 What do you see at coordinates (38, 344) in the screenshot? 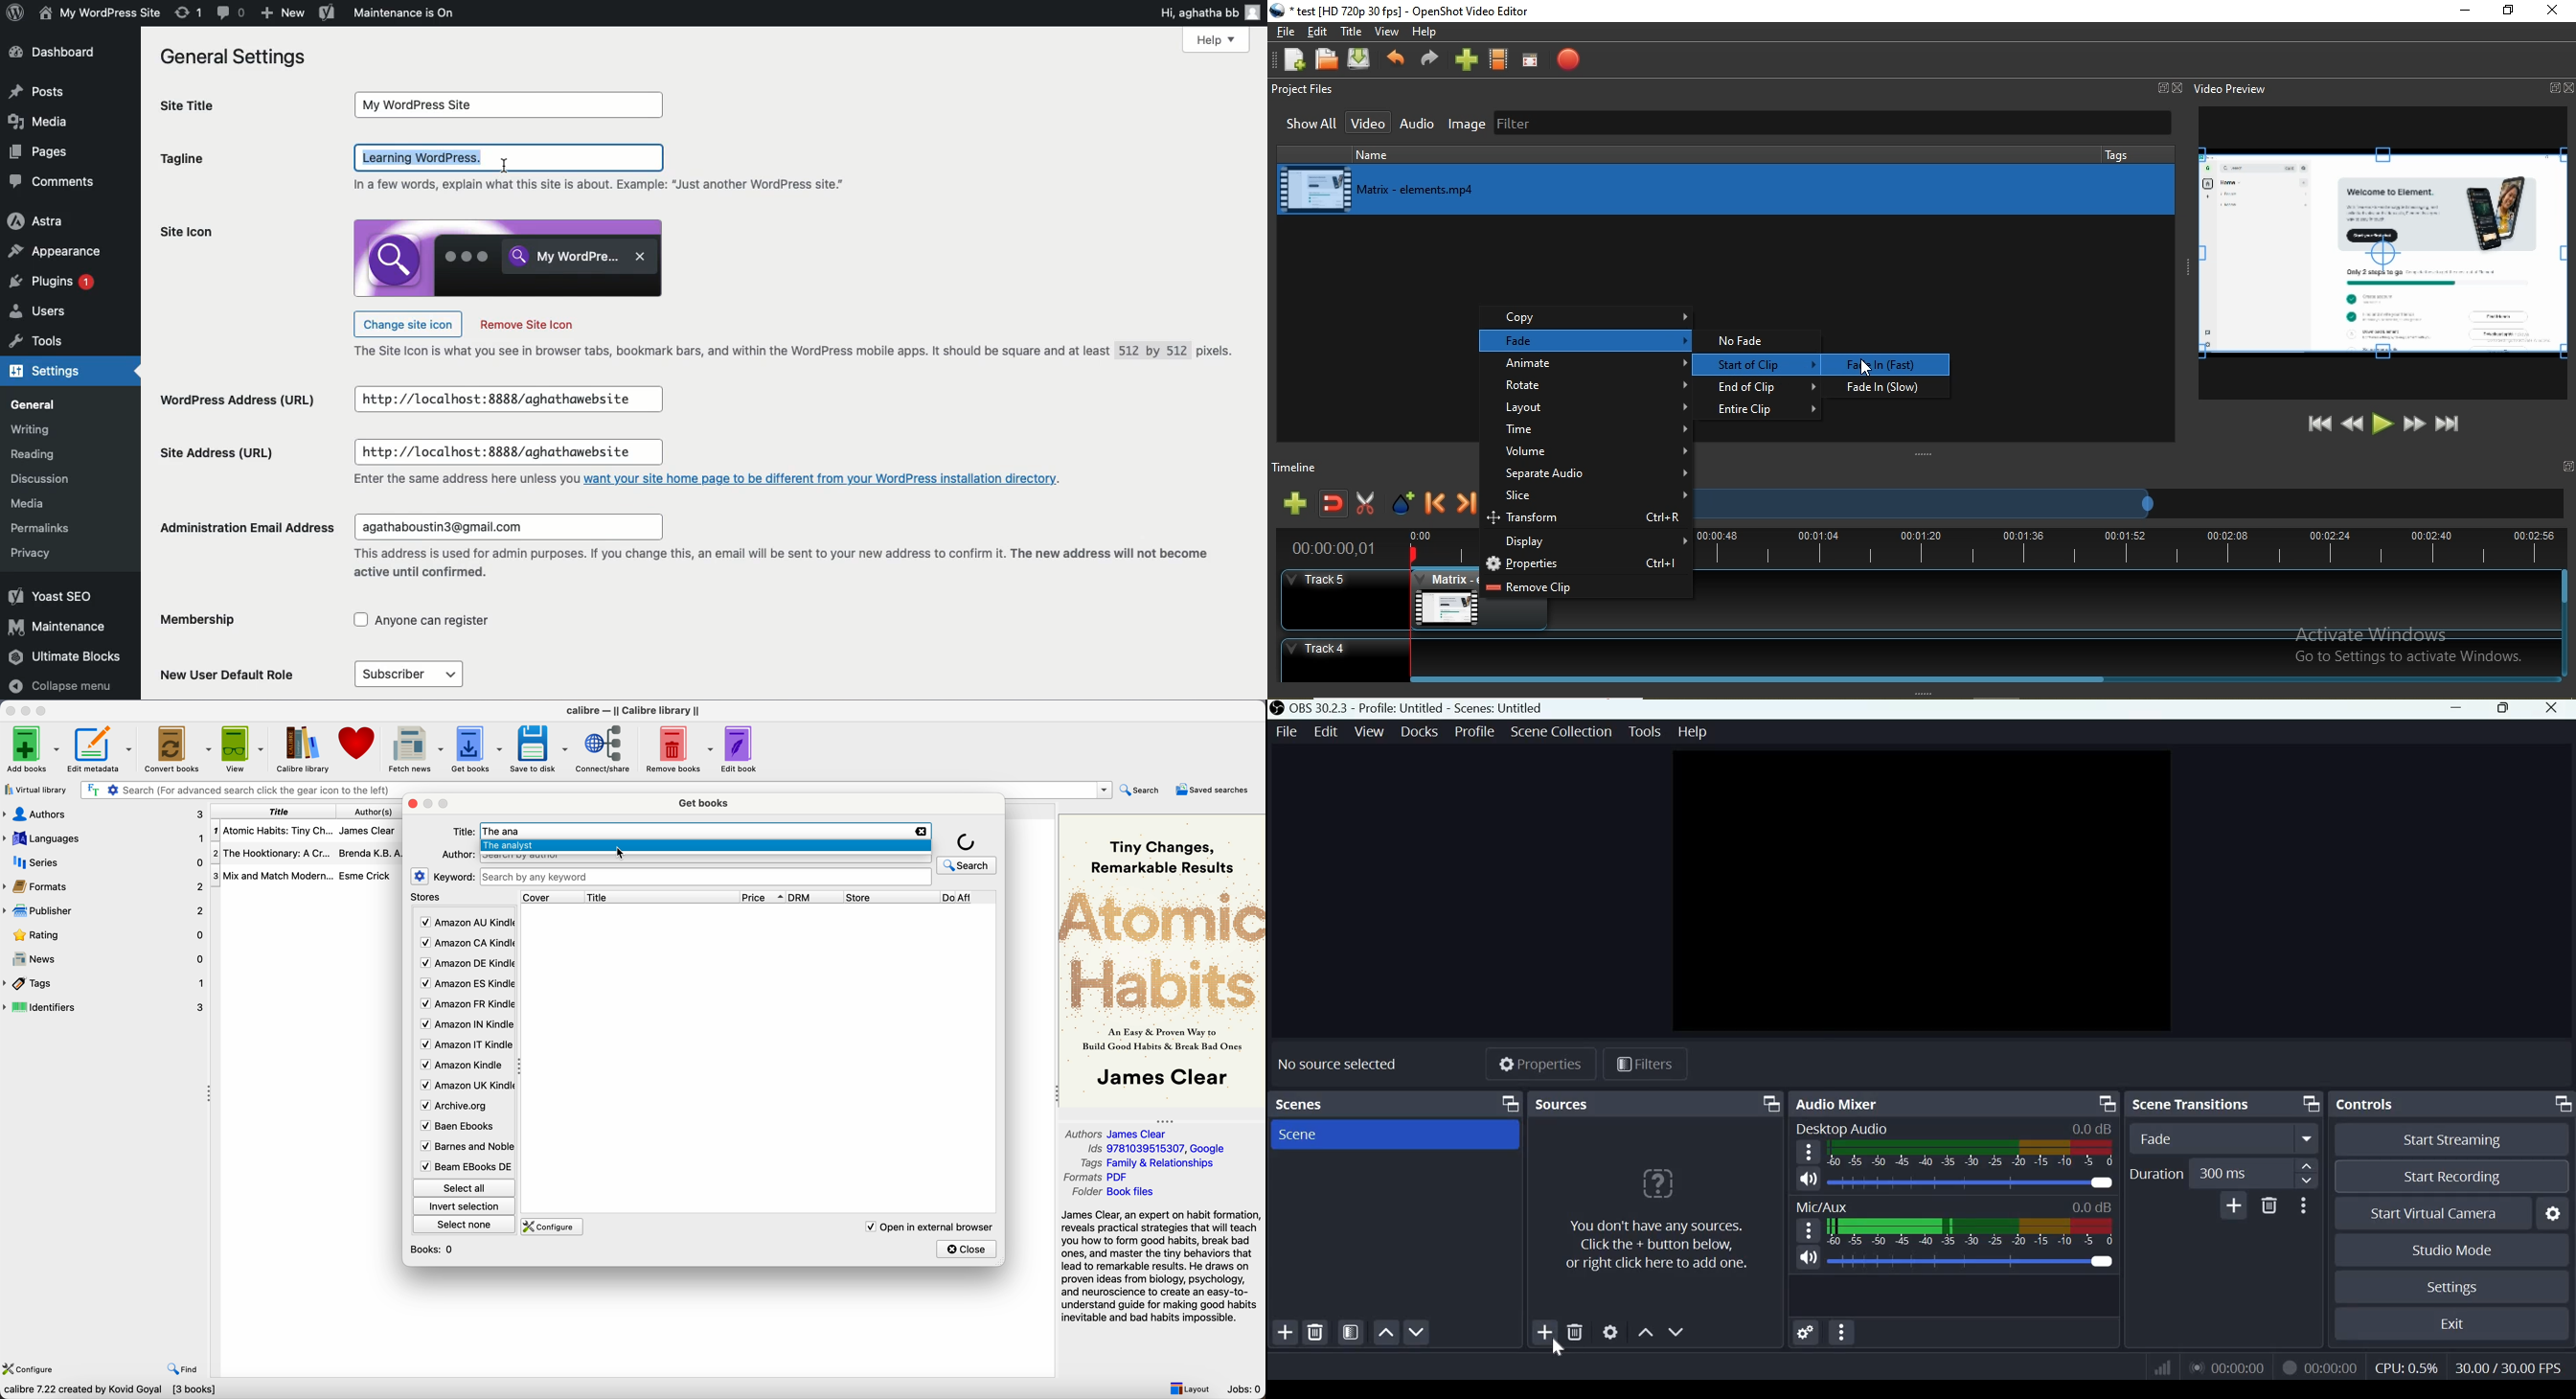
I see `Tools` at bounding box center [38, 344].